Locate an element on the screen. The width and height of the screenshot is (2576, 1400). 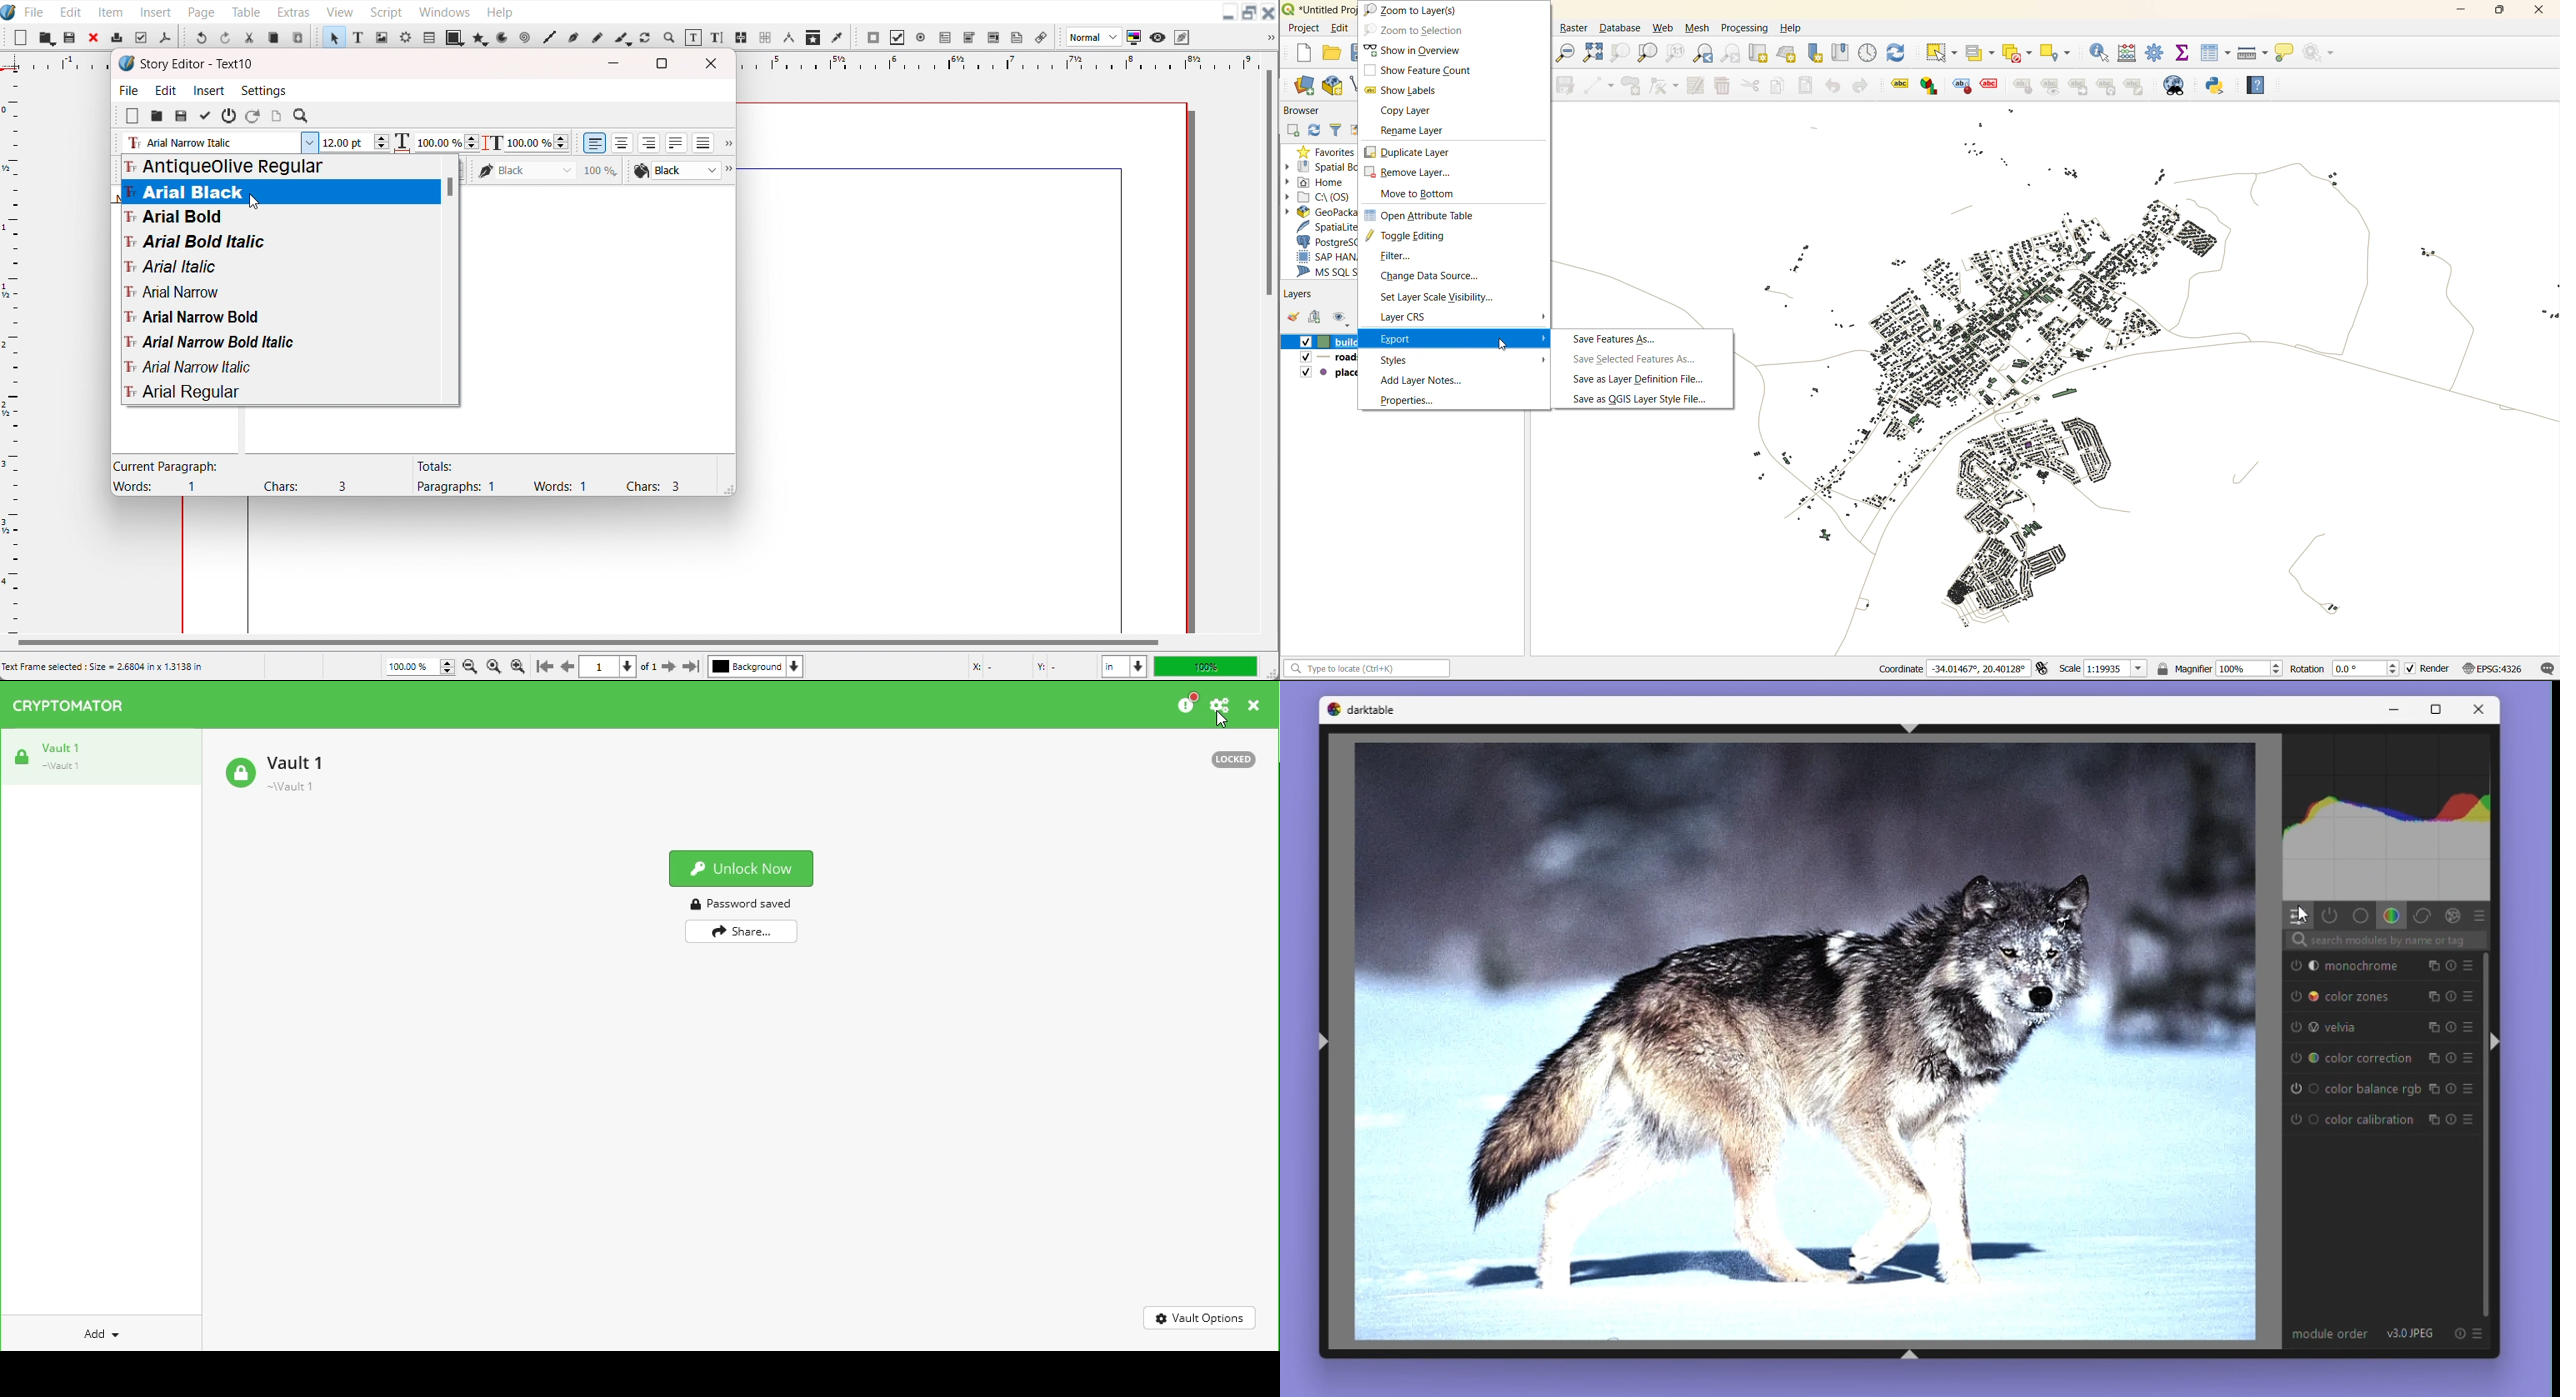
Font is located at coordinates (280, 266).